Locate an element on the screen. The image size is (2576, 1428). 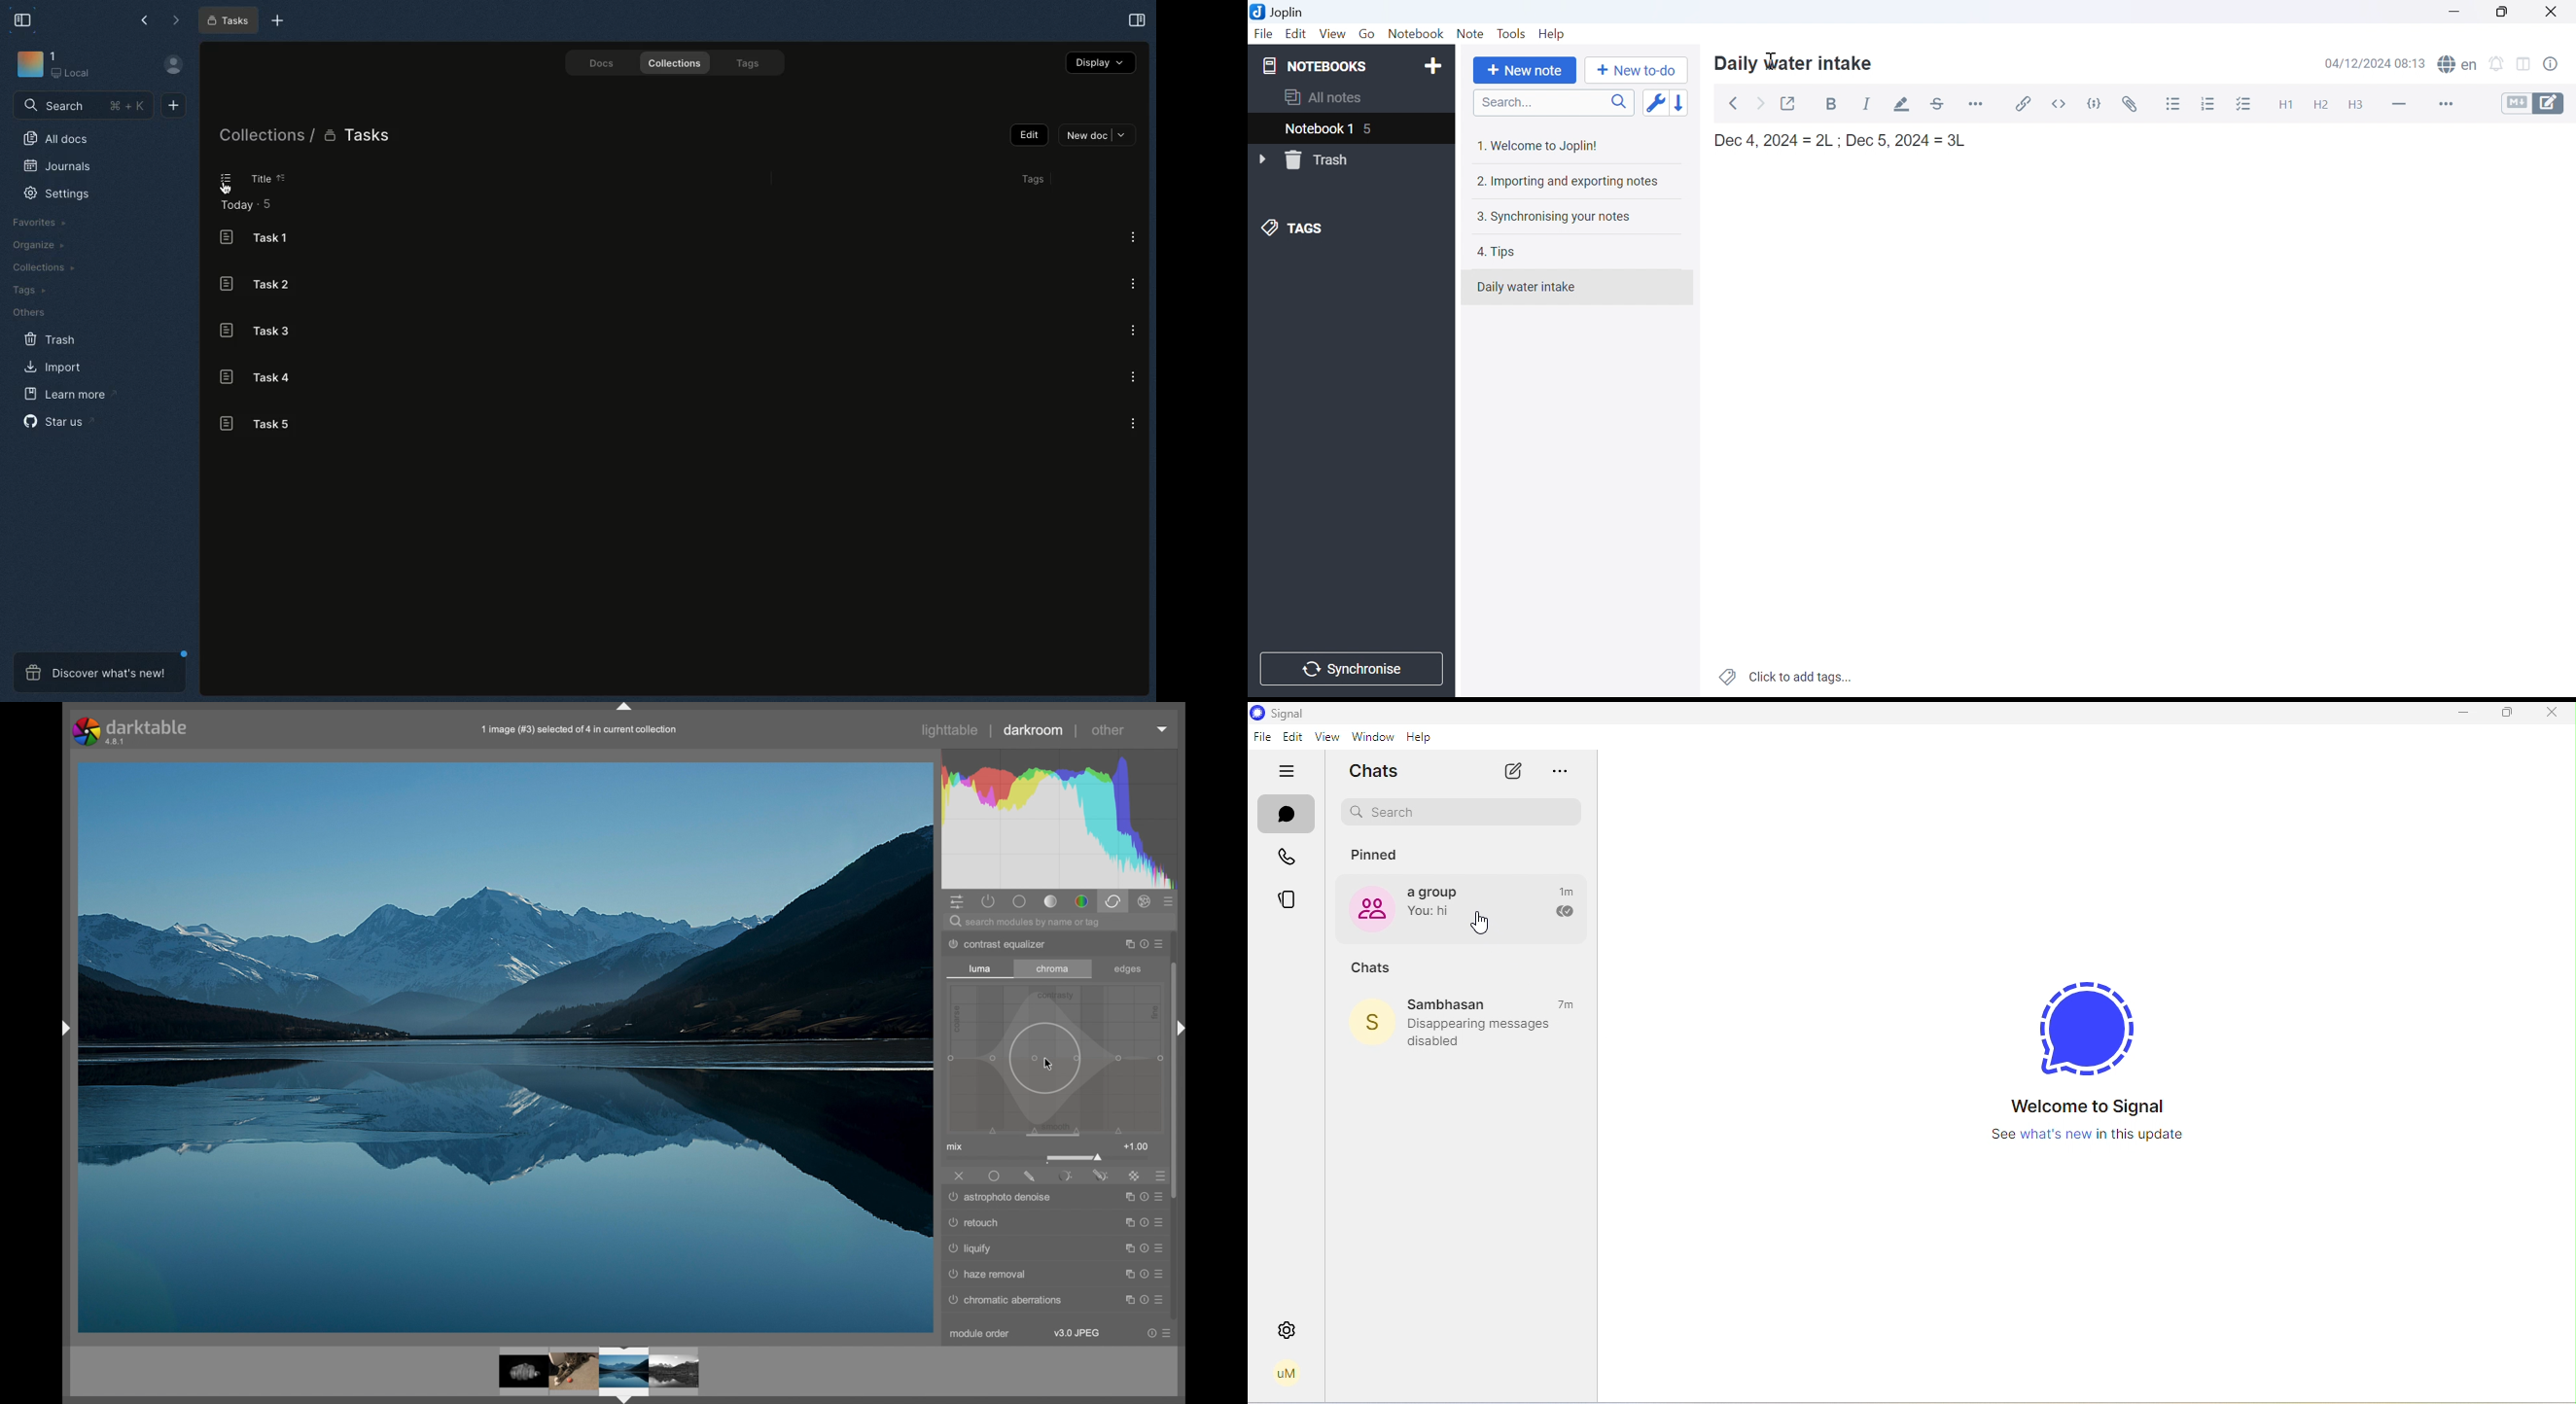
Horizontal is located at coordinates (1979, 104).